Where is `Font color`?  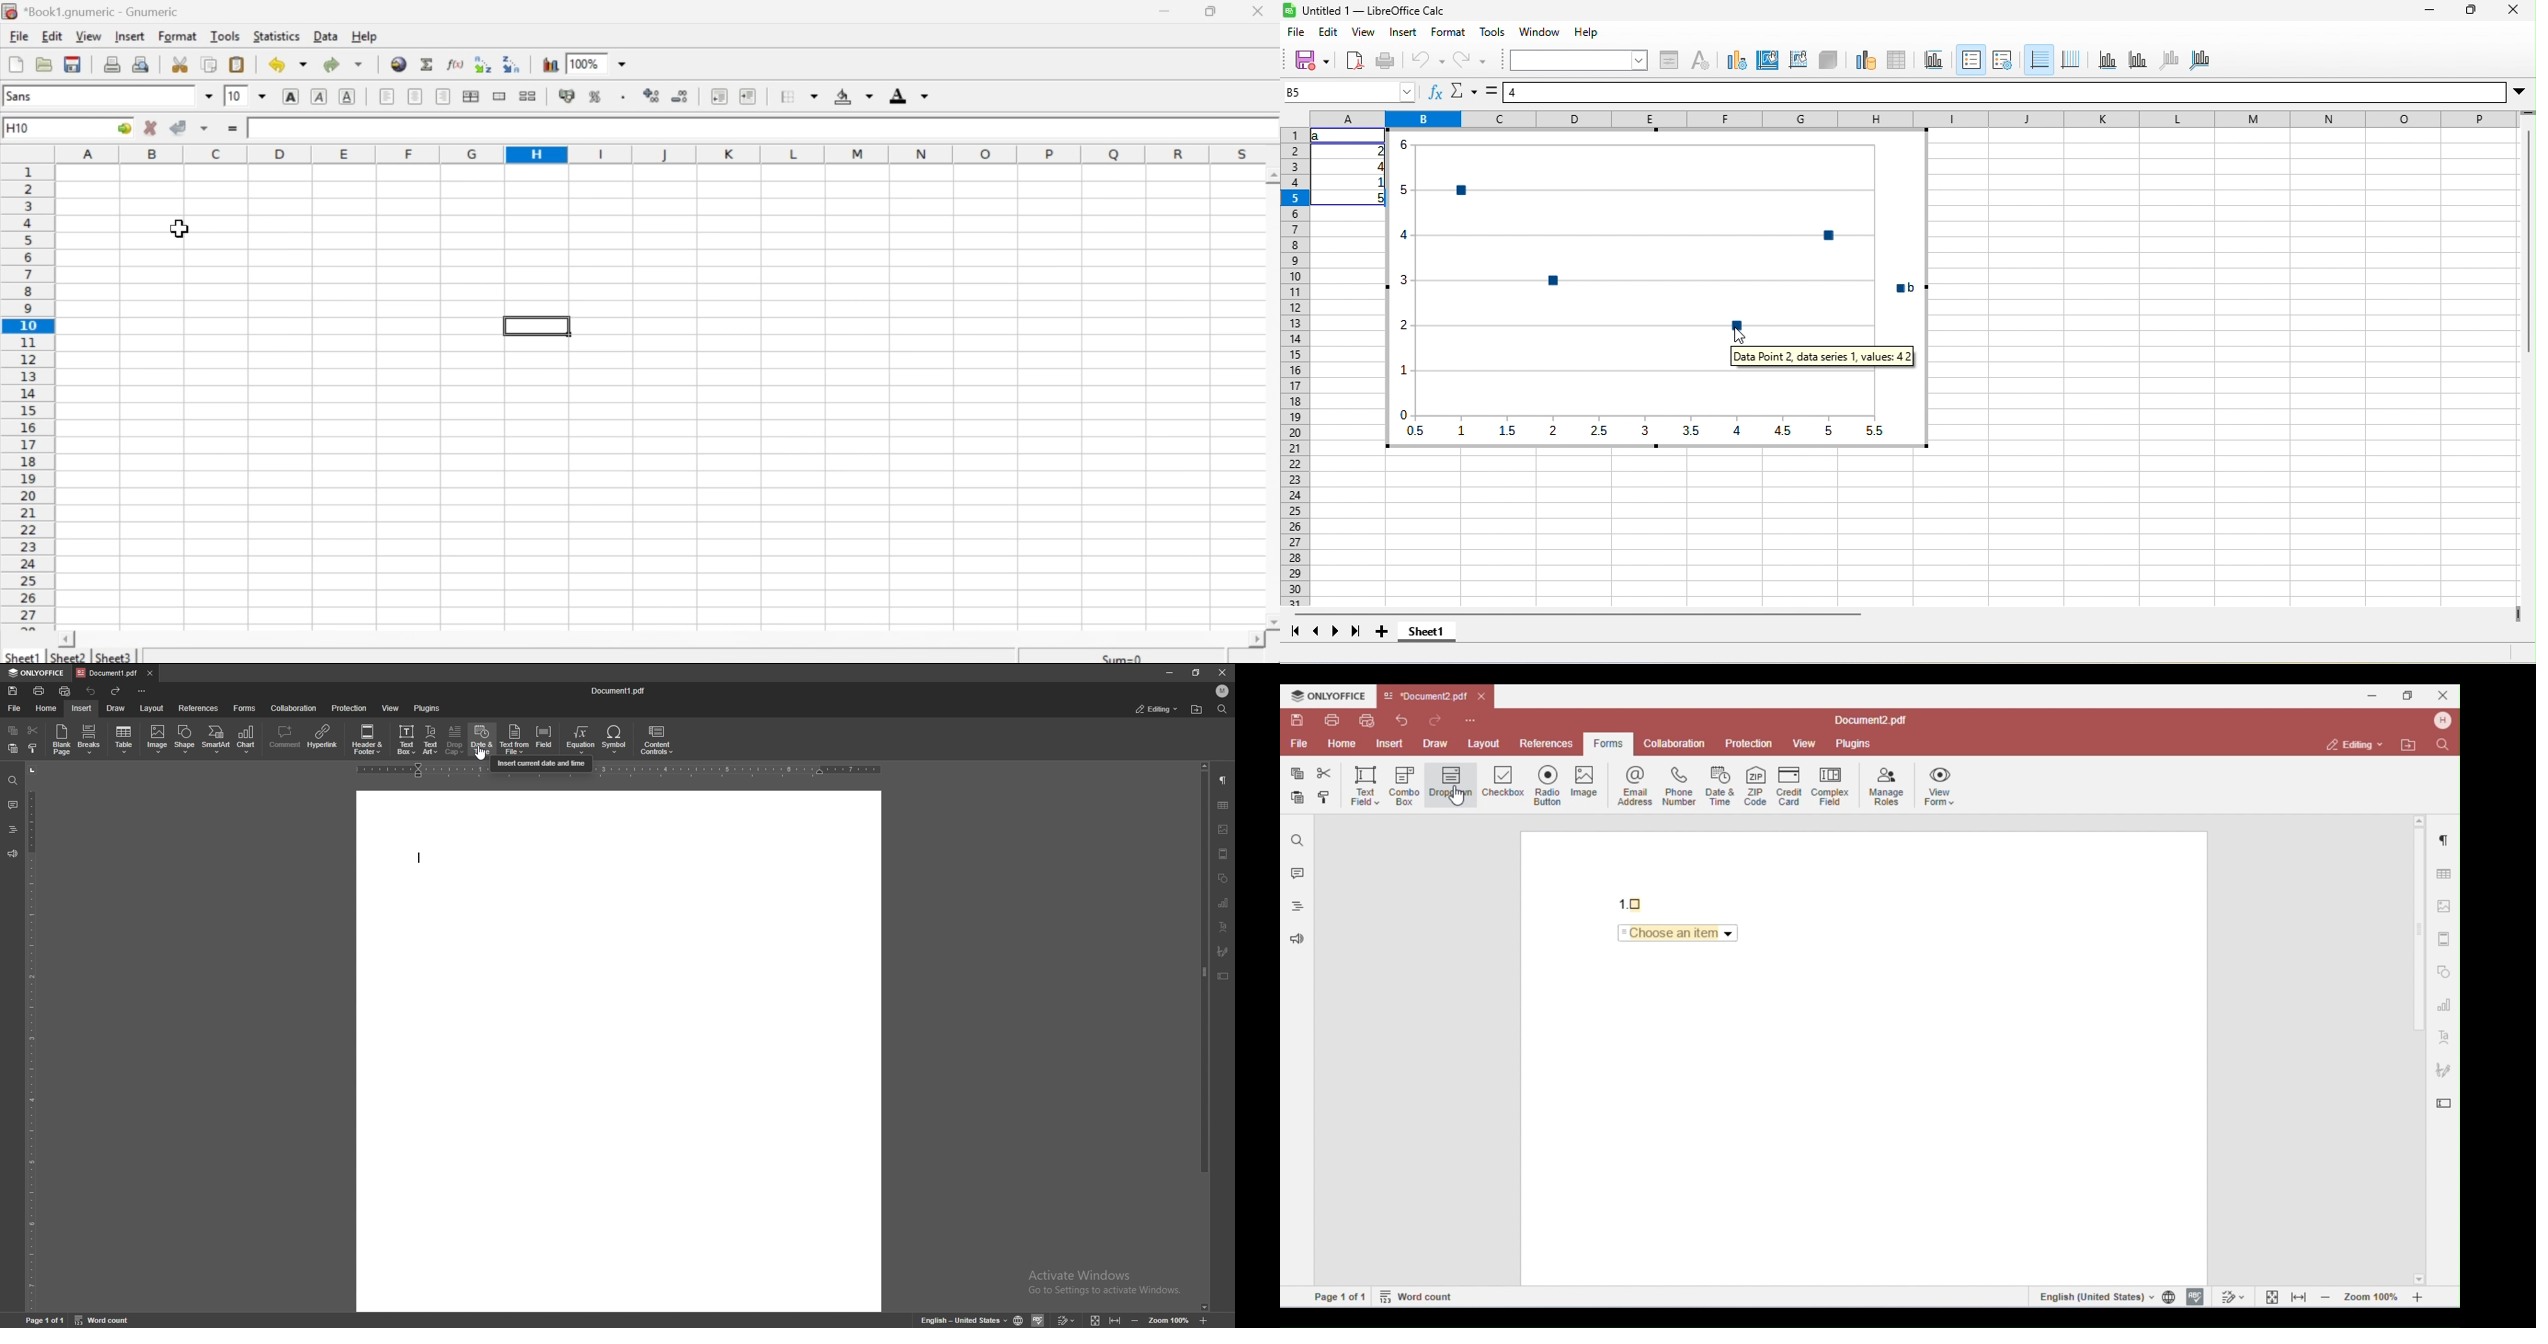 Font color is located at coordinates (910, 96).